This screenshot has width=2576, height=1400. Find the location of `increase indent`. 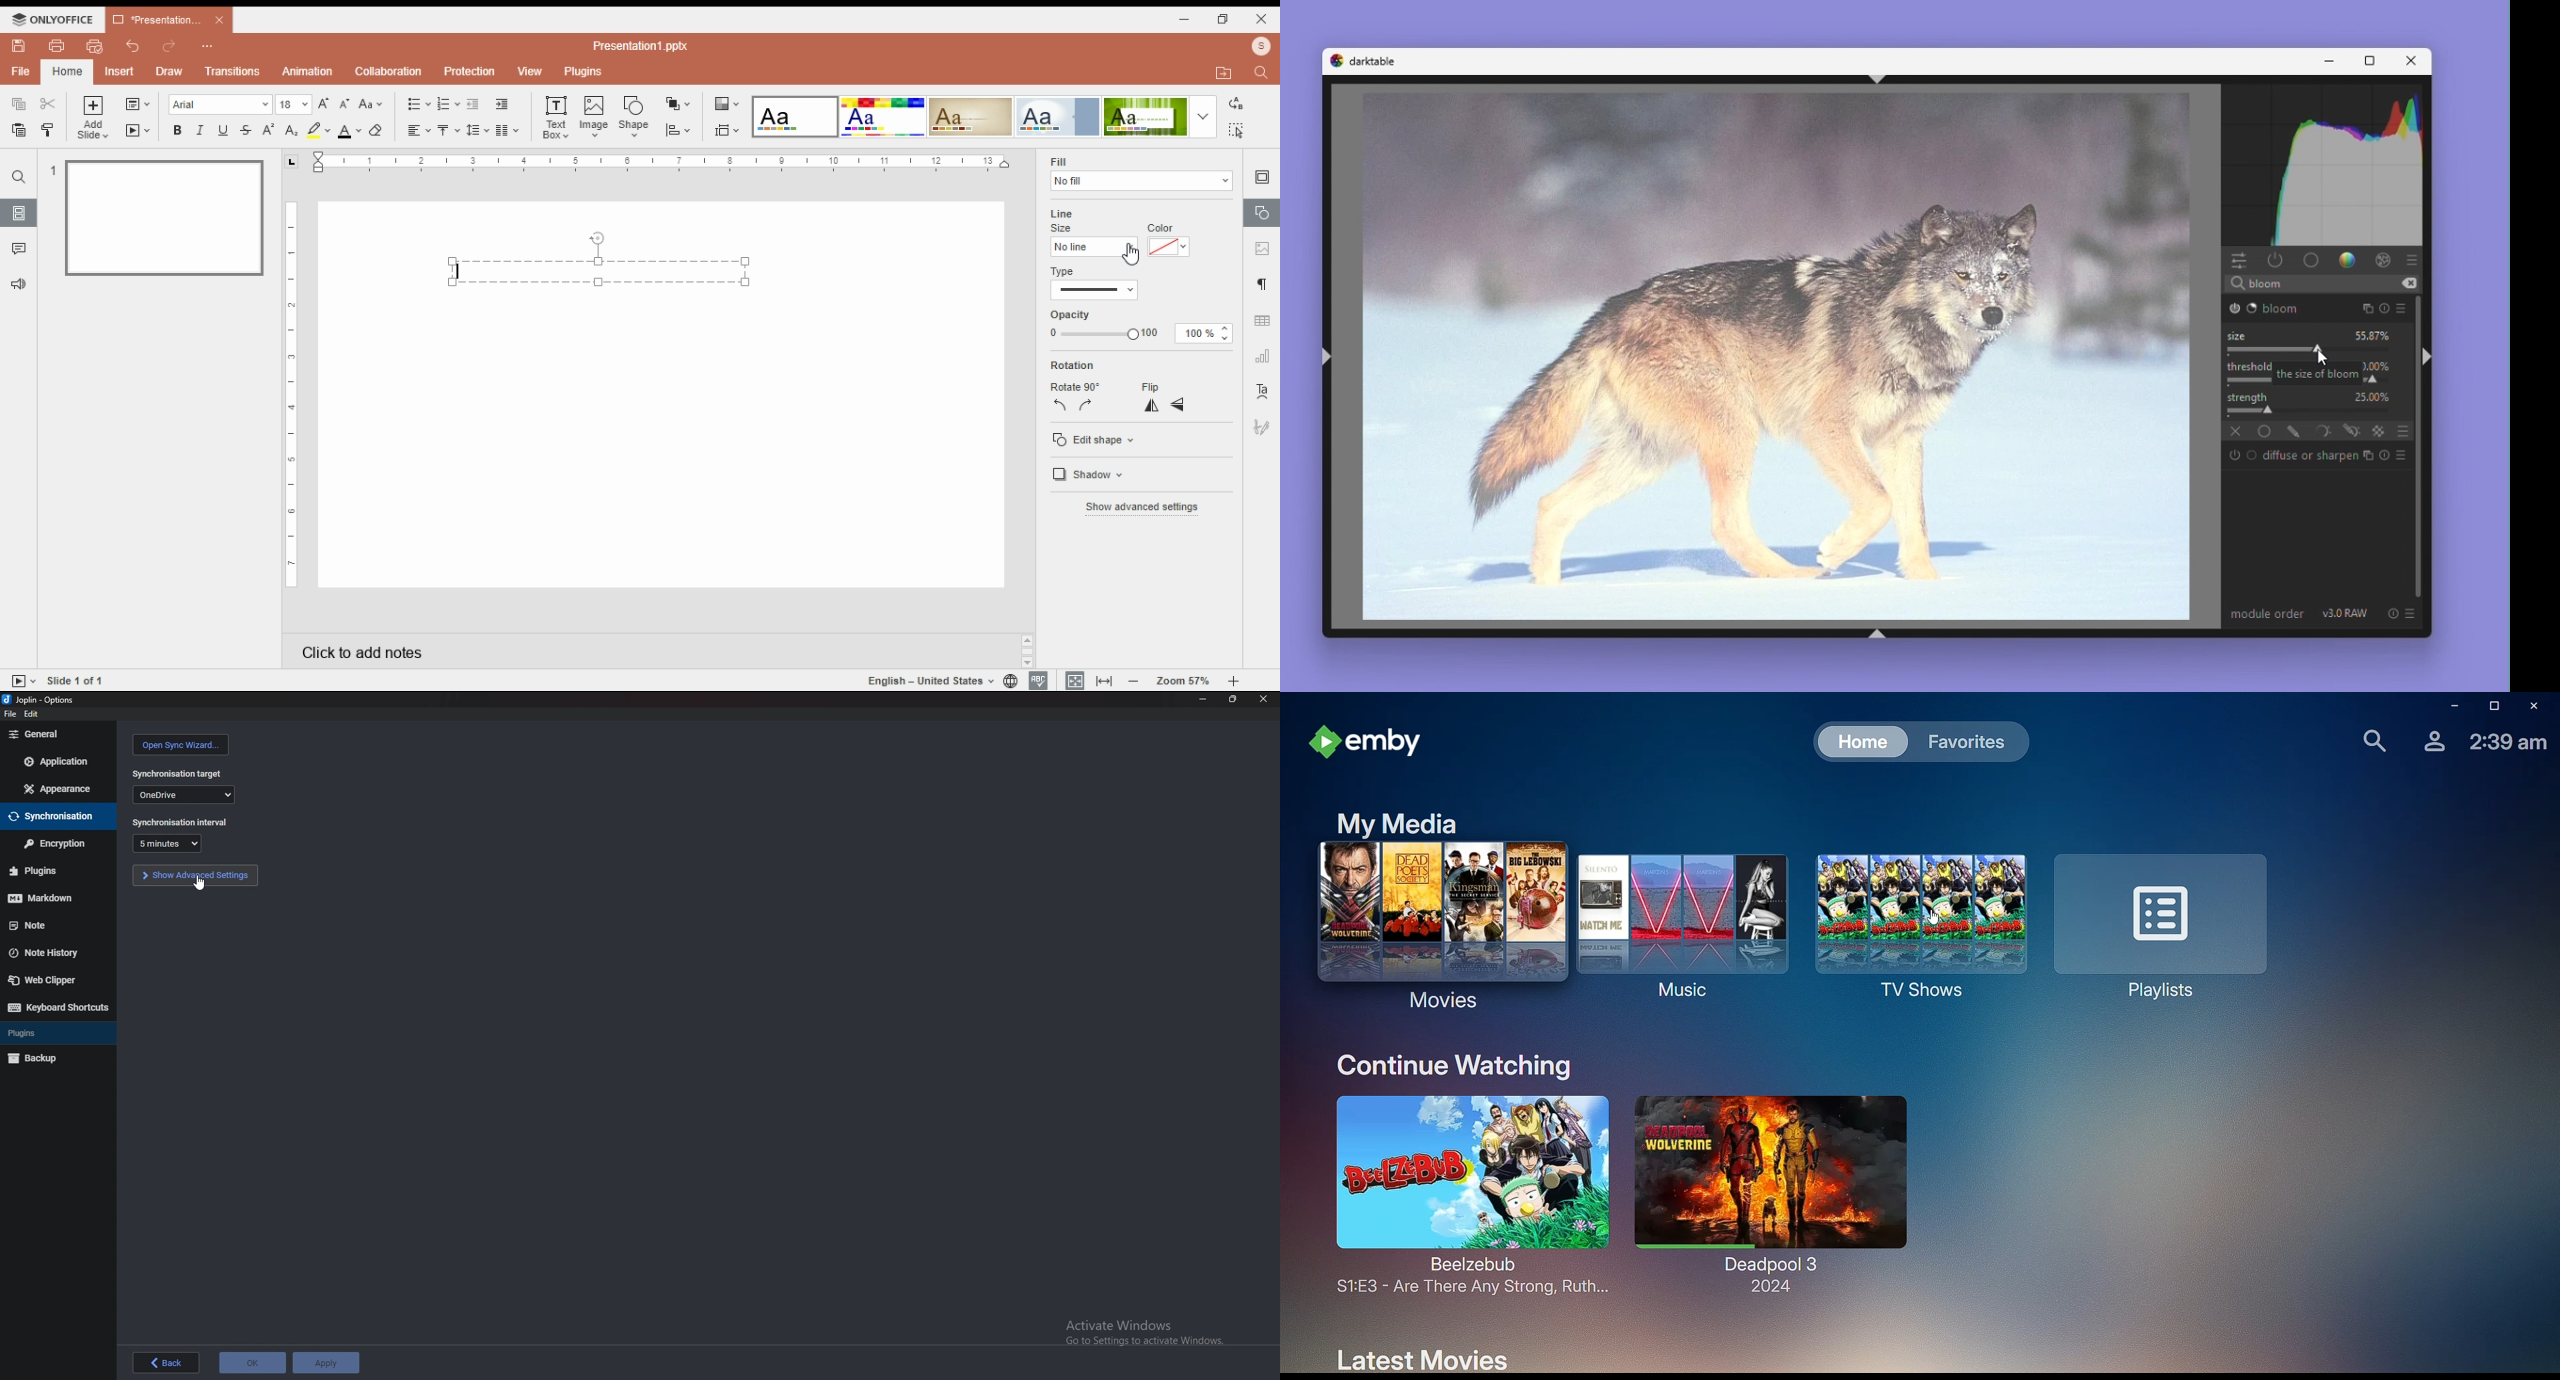

increase indent is located at coordinates (501, 104).